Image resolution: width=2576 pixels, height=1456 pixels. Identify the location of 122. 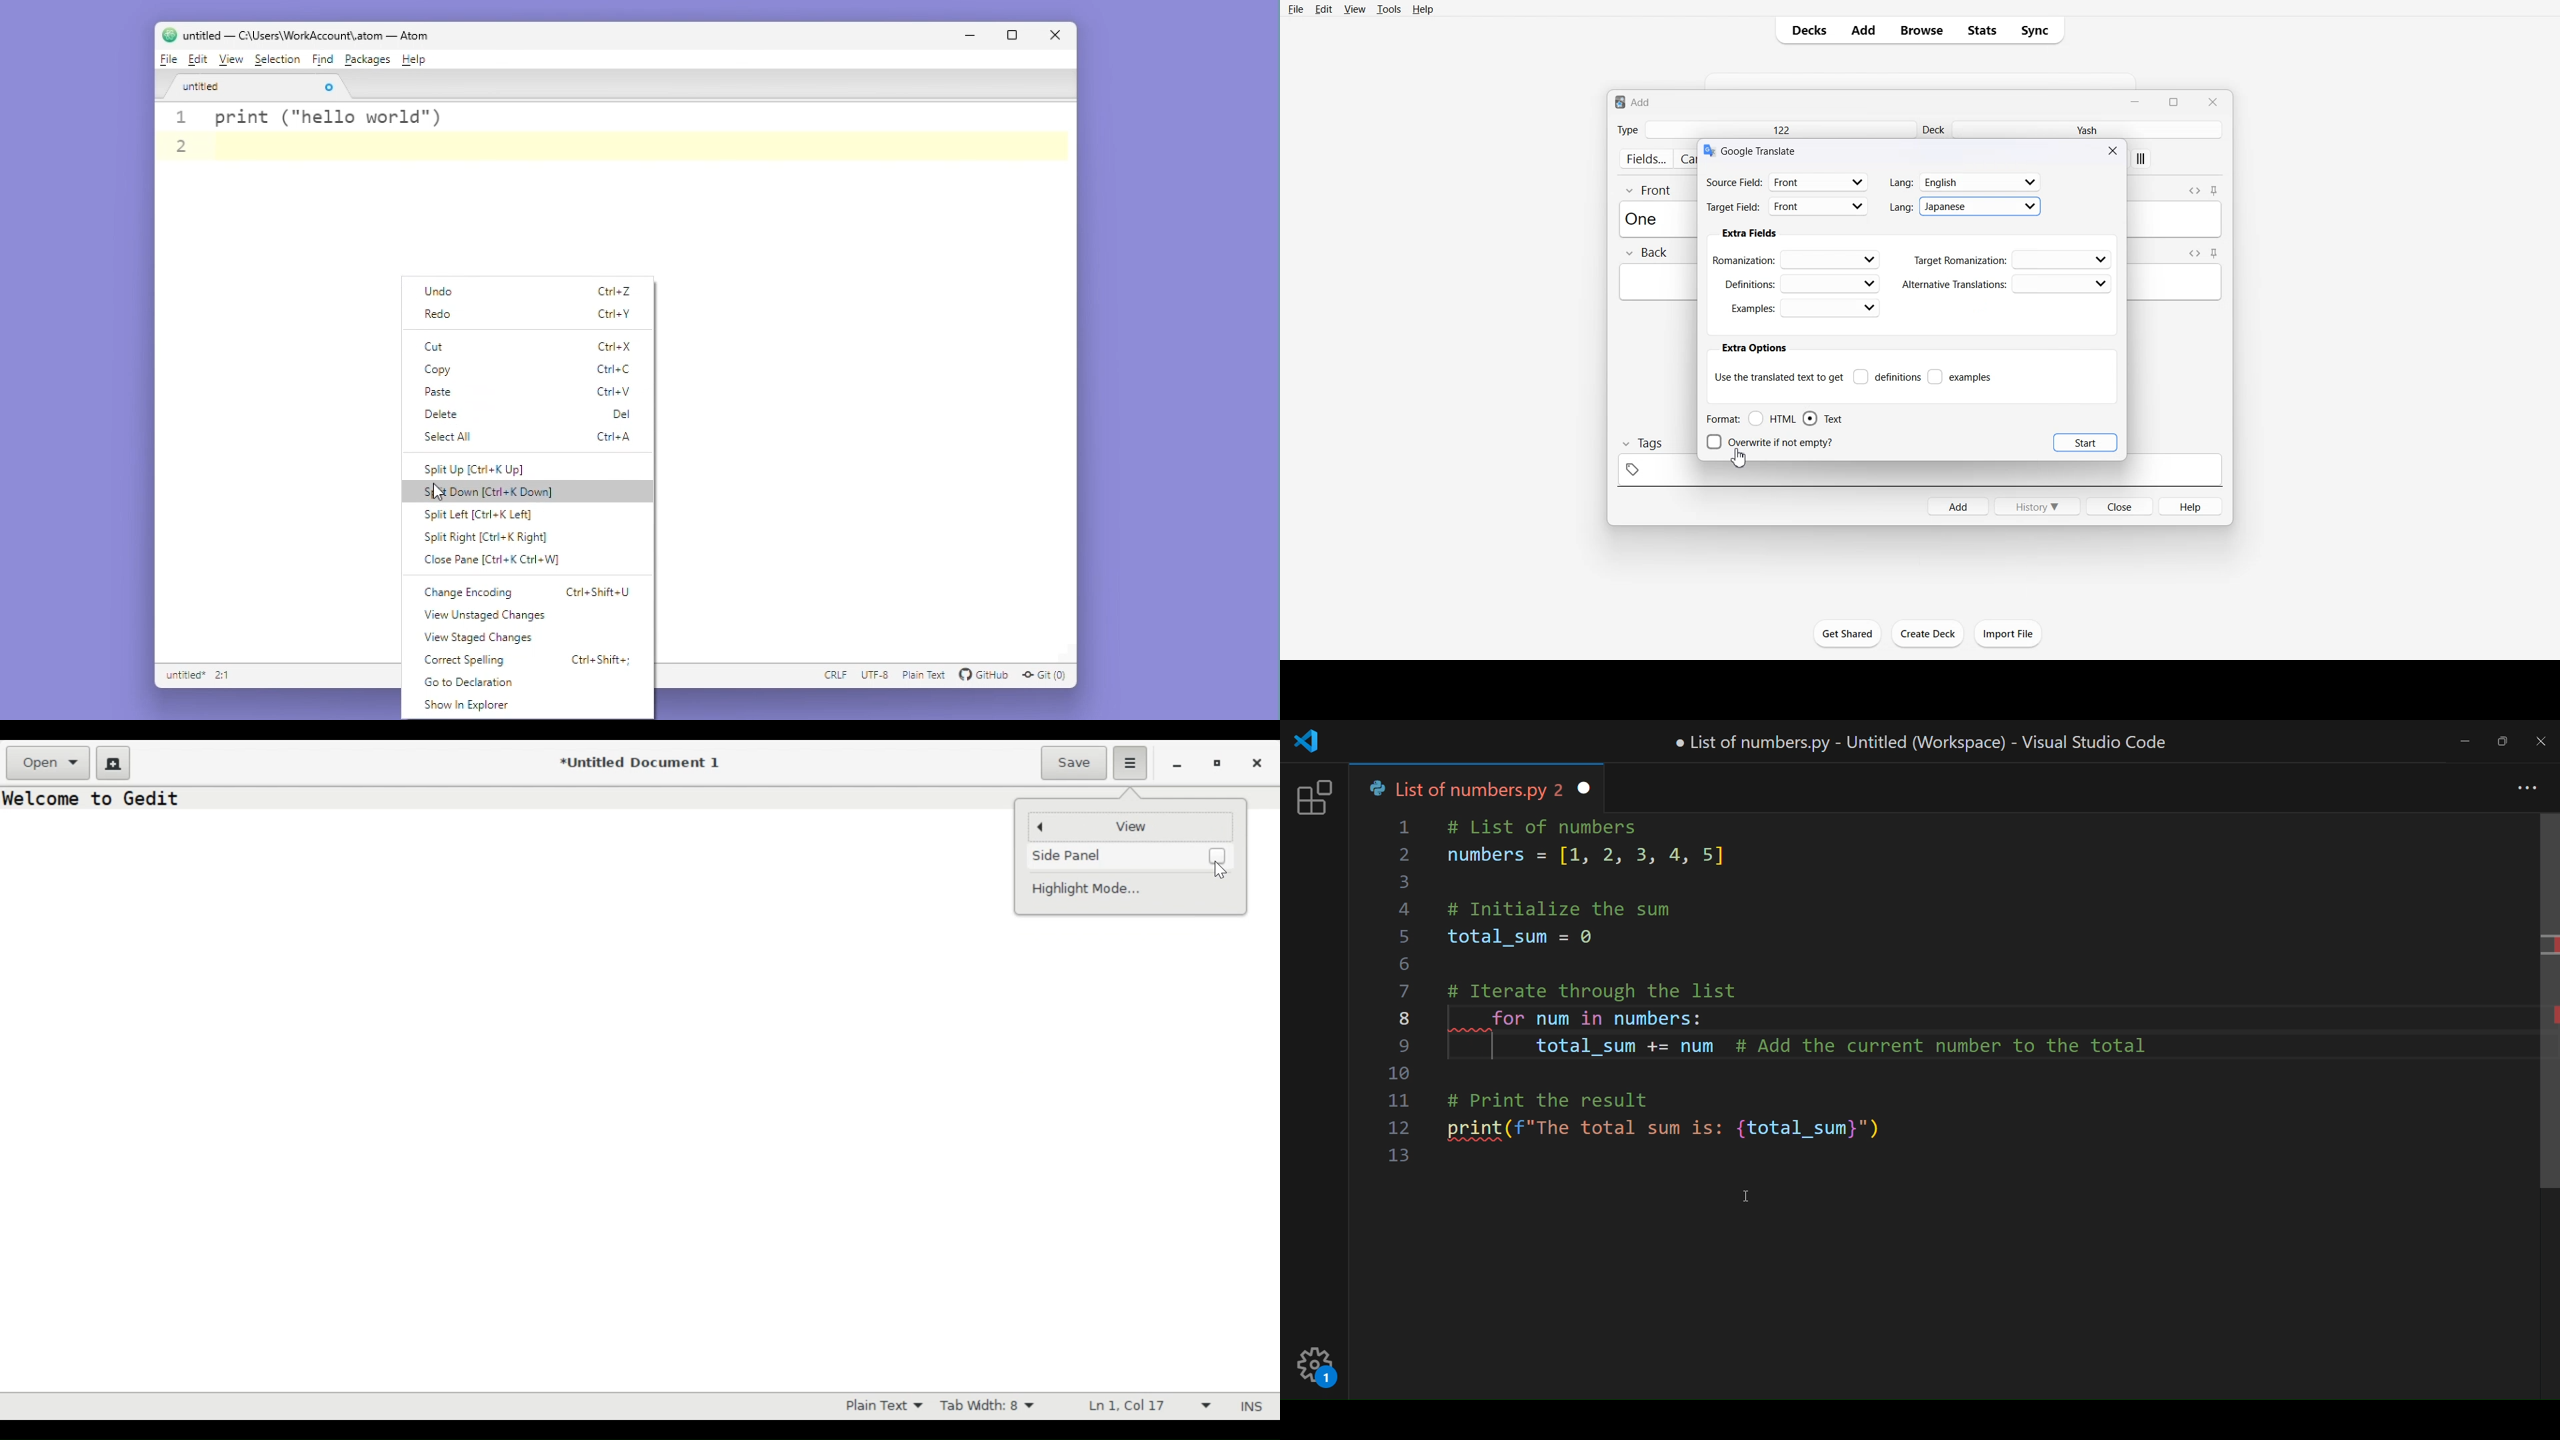
(1780, 129).